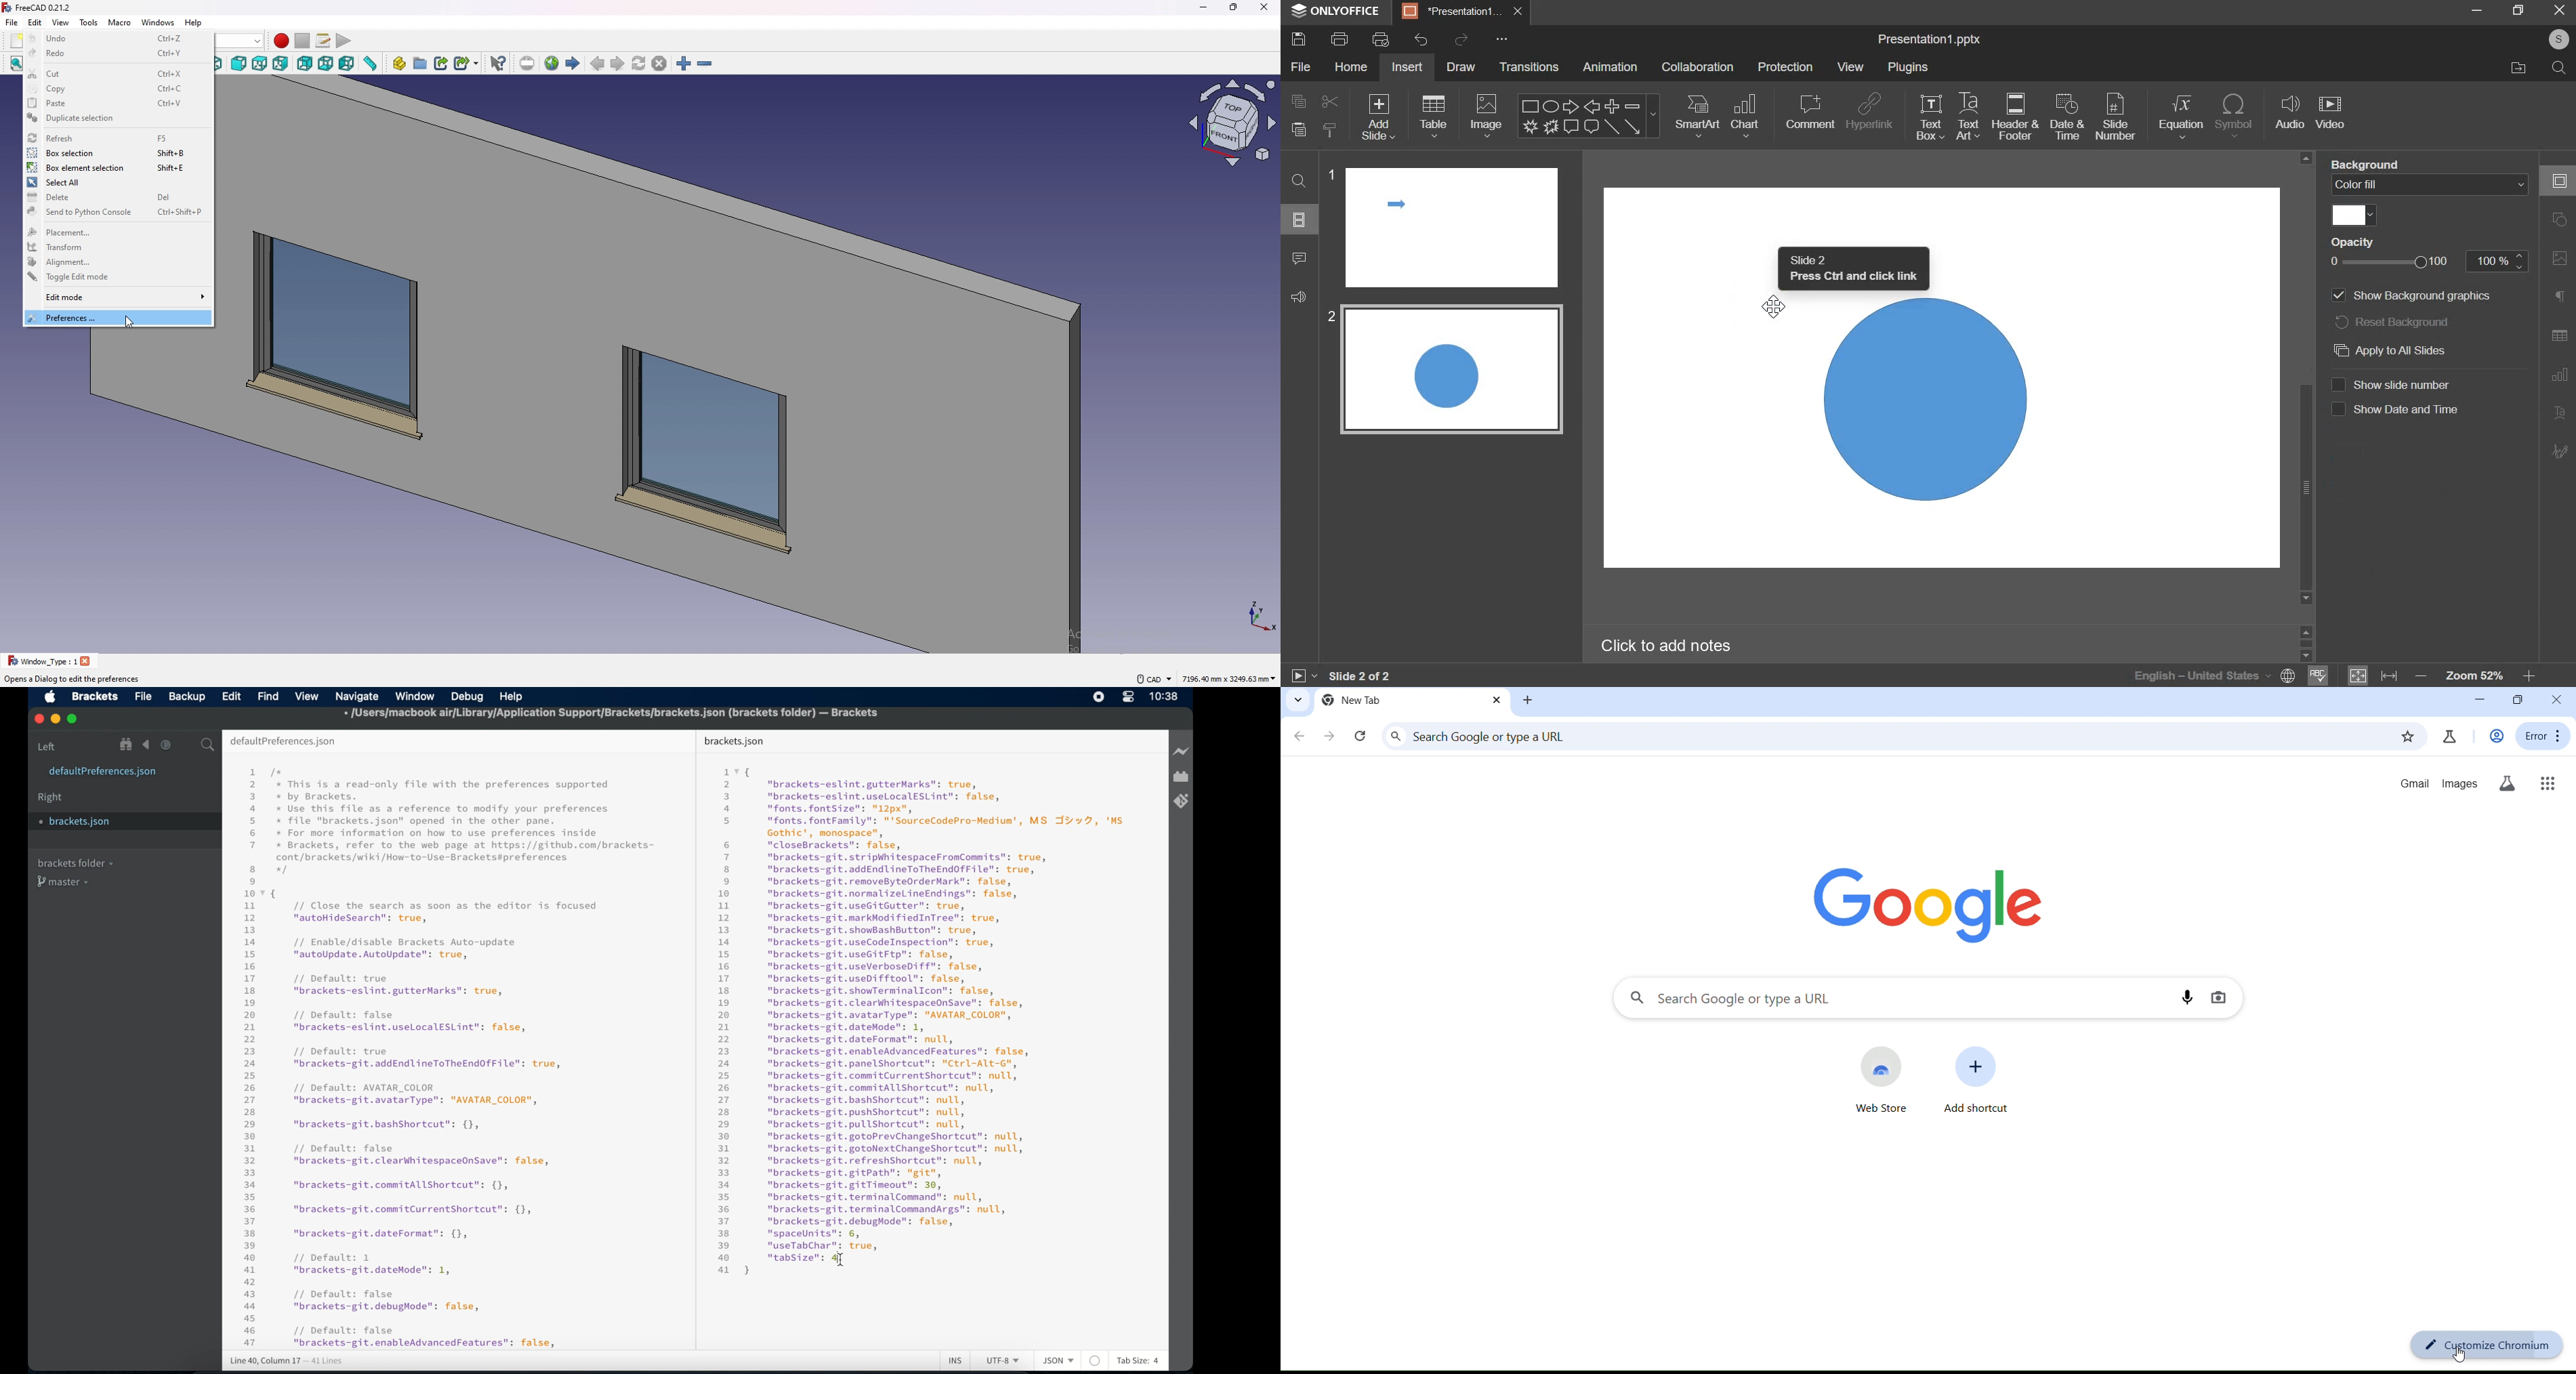  I want to click on I beam cursor, so click(841, 1260).